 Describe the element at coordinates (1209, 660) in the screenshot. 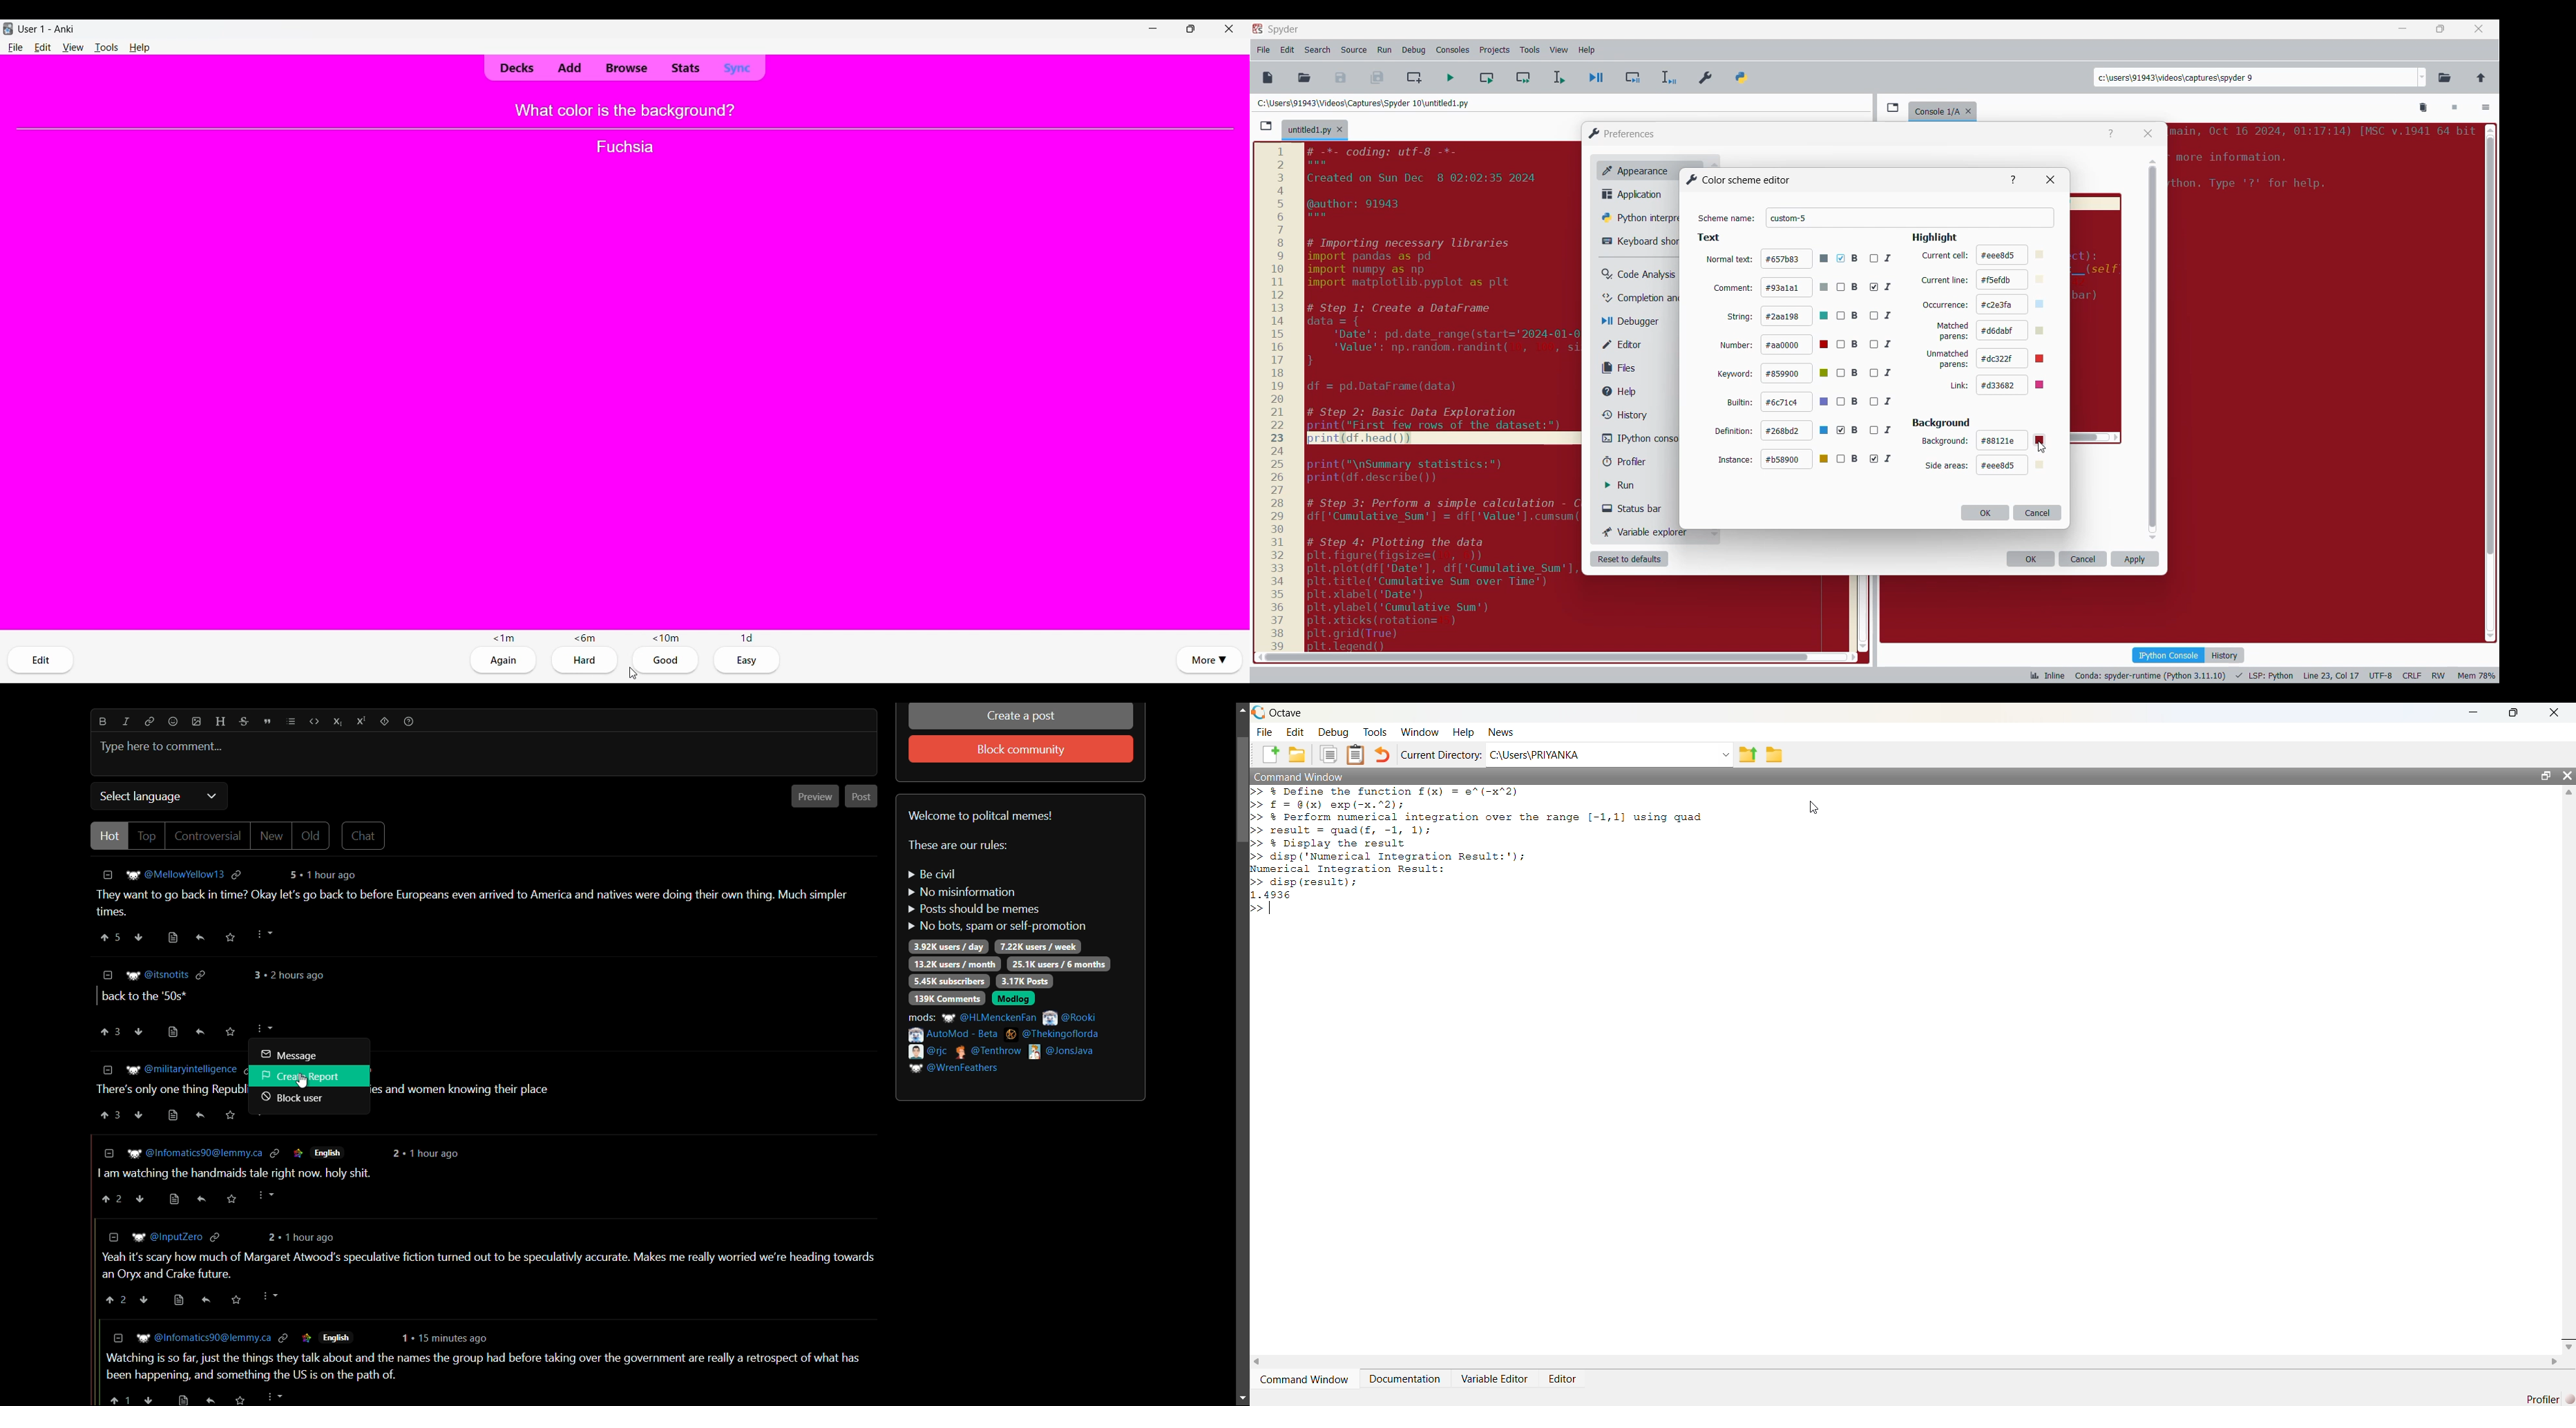

I see `More options` at that location.